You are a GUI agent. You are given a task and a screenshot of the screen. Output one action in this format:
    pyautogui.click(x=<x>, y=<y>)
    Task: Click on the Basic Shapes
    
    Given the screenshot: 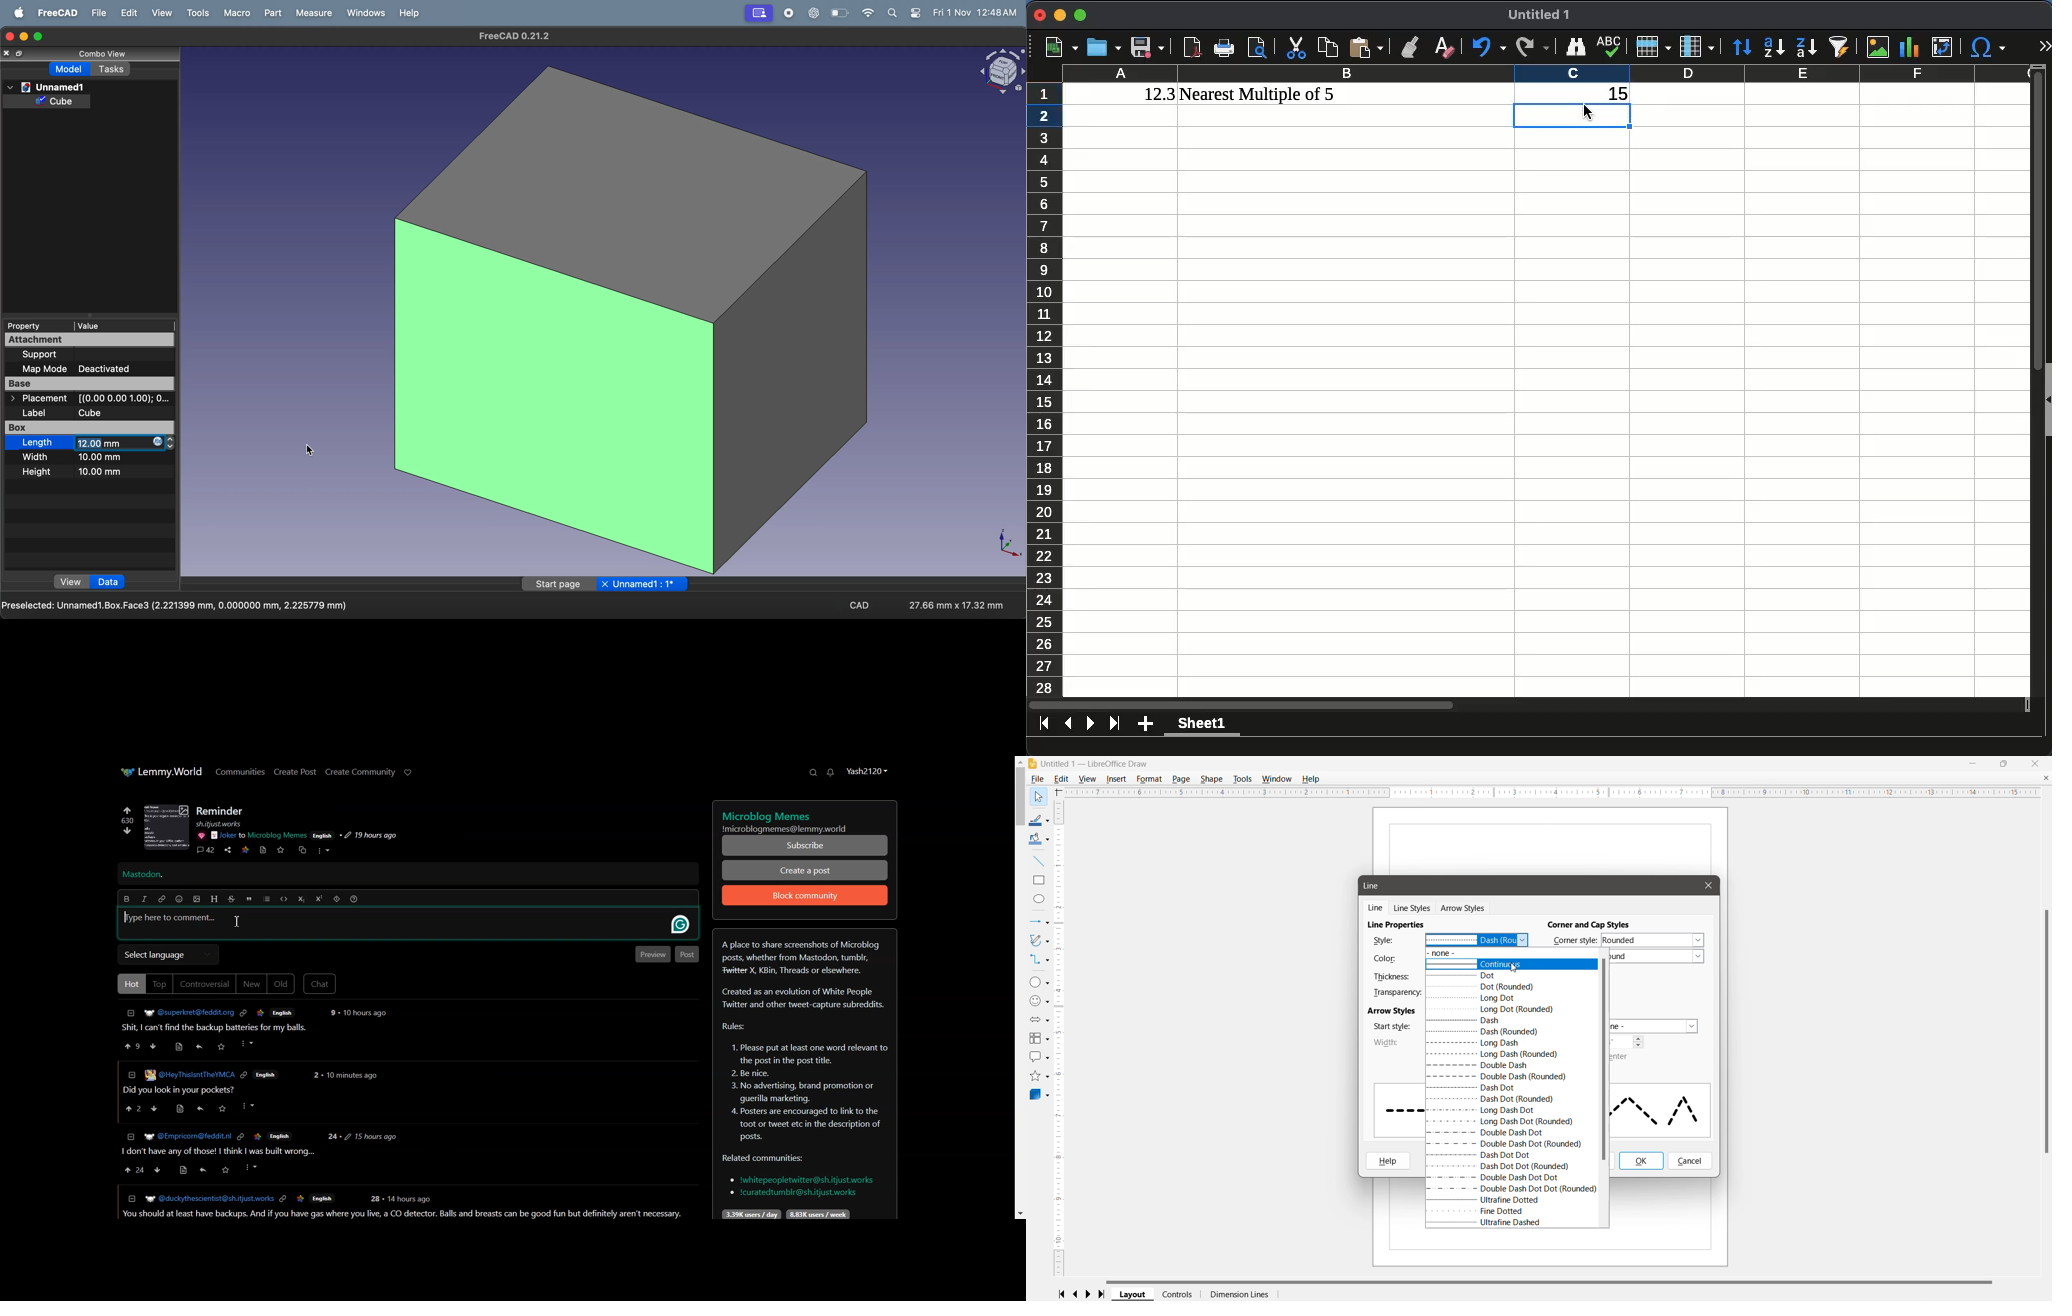 What is the action you would take?
    pyautogui.click(x=1039, y=982)
    